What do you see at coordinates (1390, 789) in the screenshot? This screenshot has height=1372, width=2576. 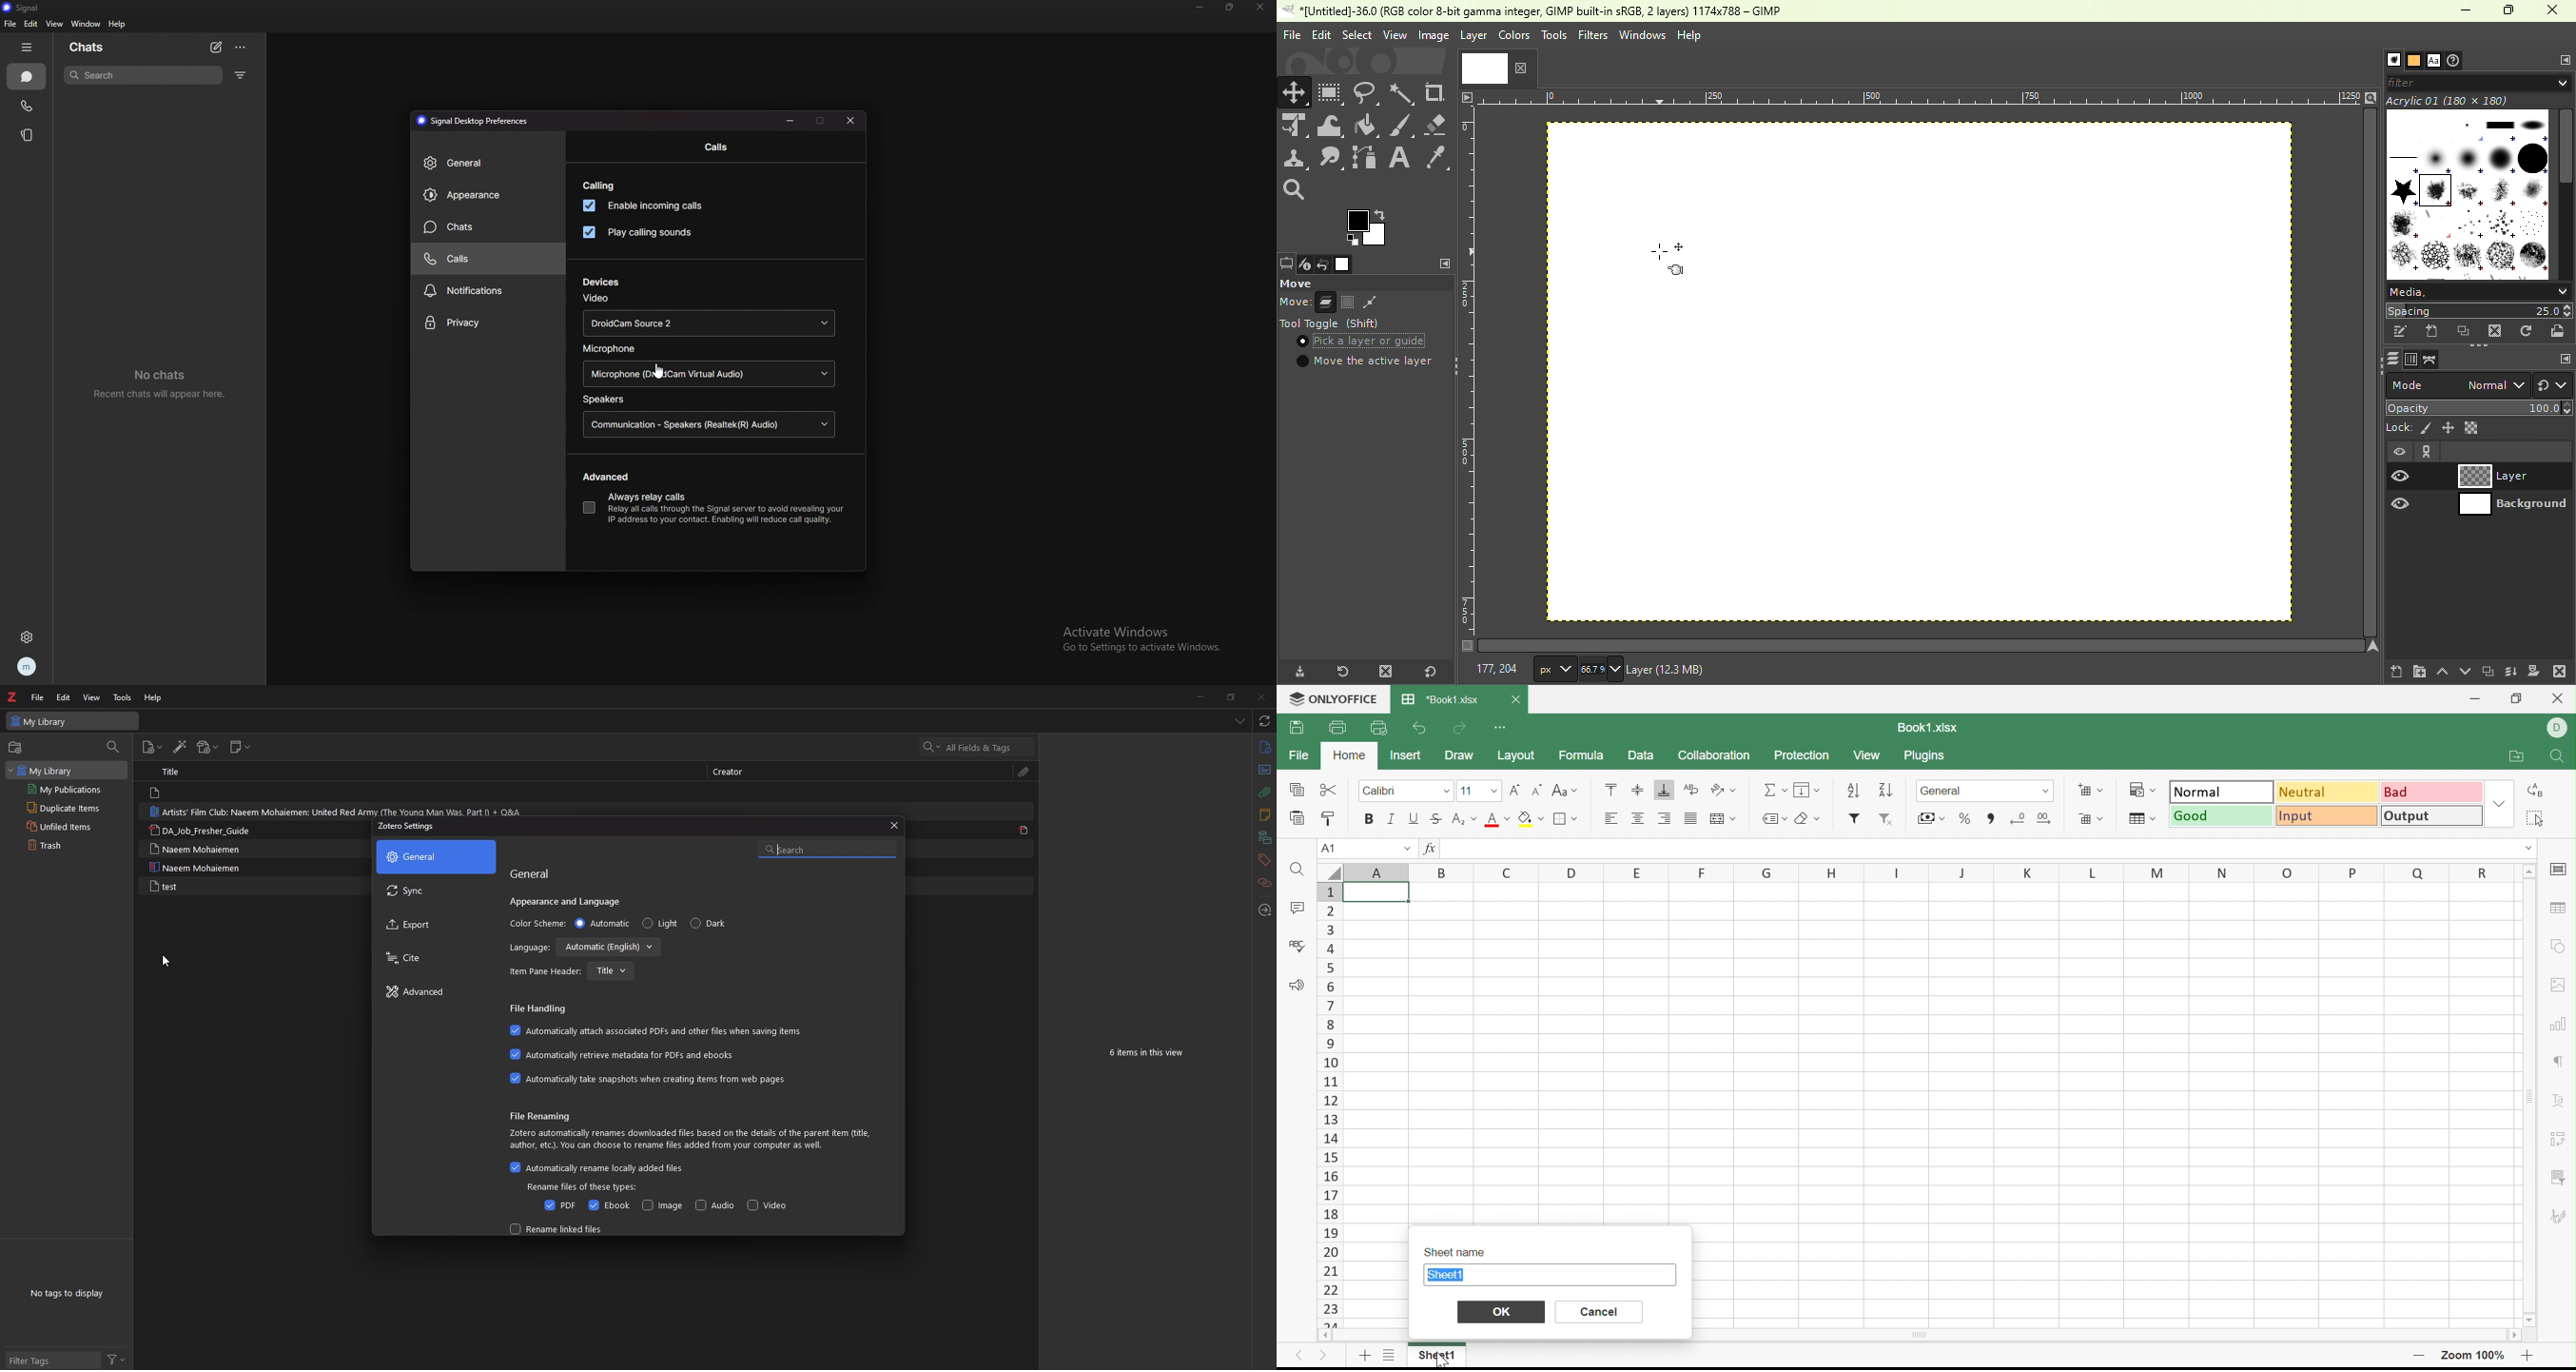 I see `Calibri` at bounding box center [1390, 789].